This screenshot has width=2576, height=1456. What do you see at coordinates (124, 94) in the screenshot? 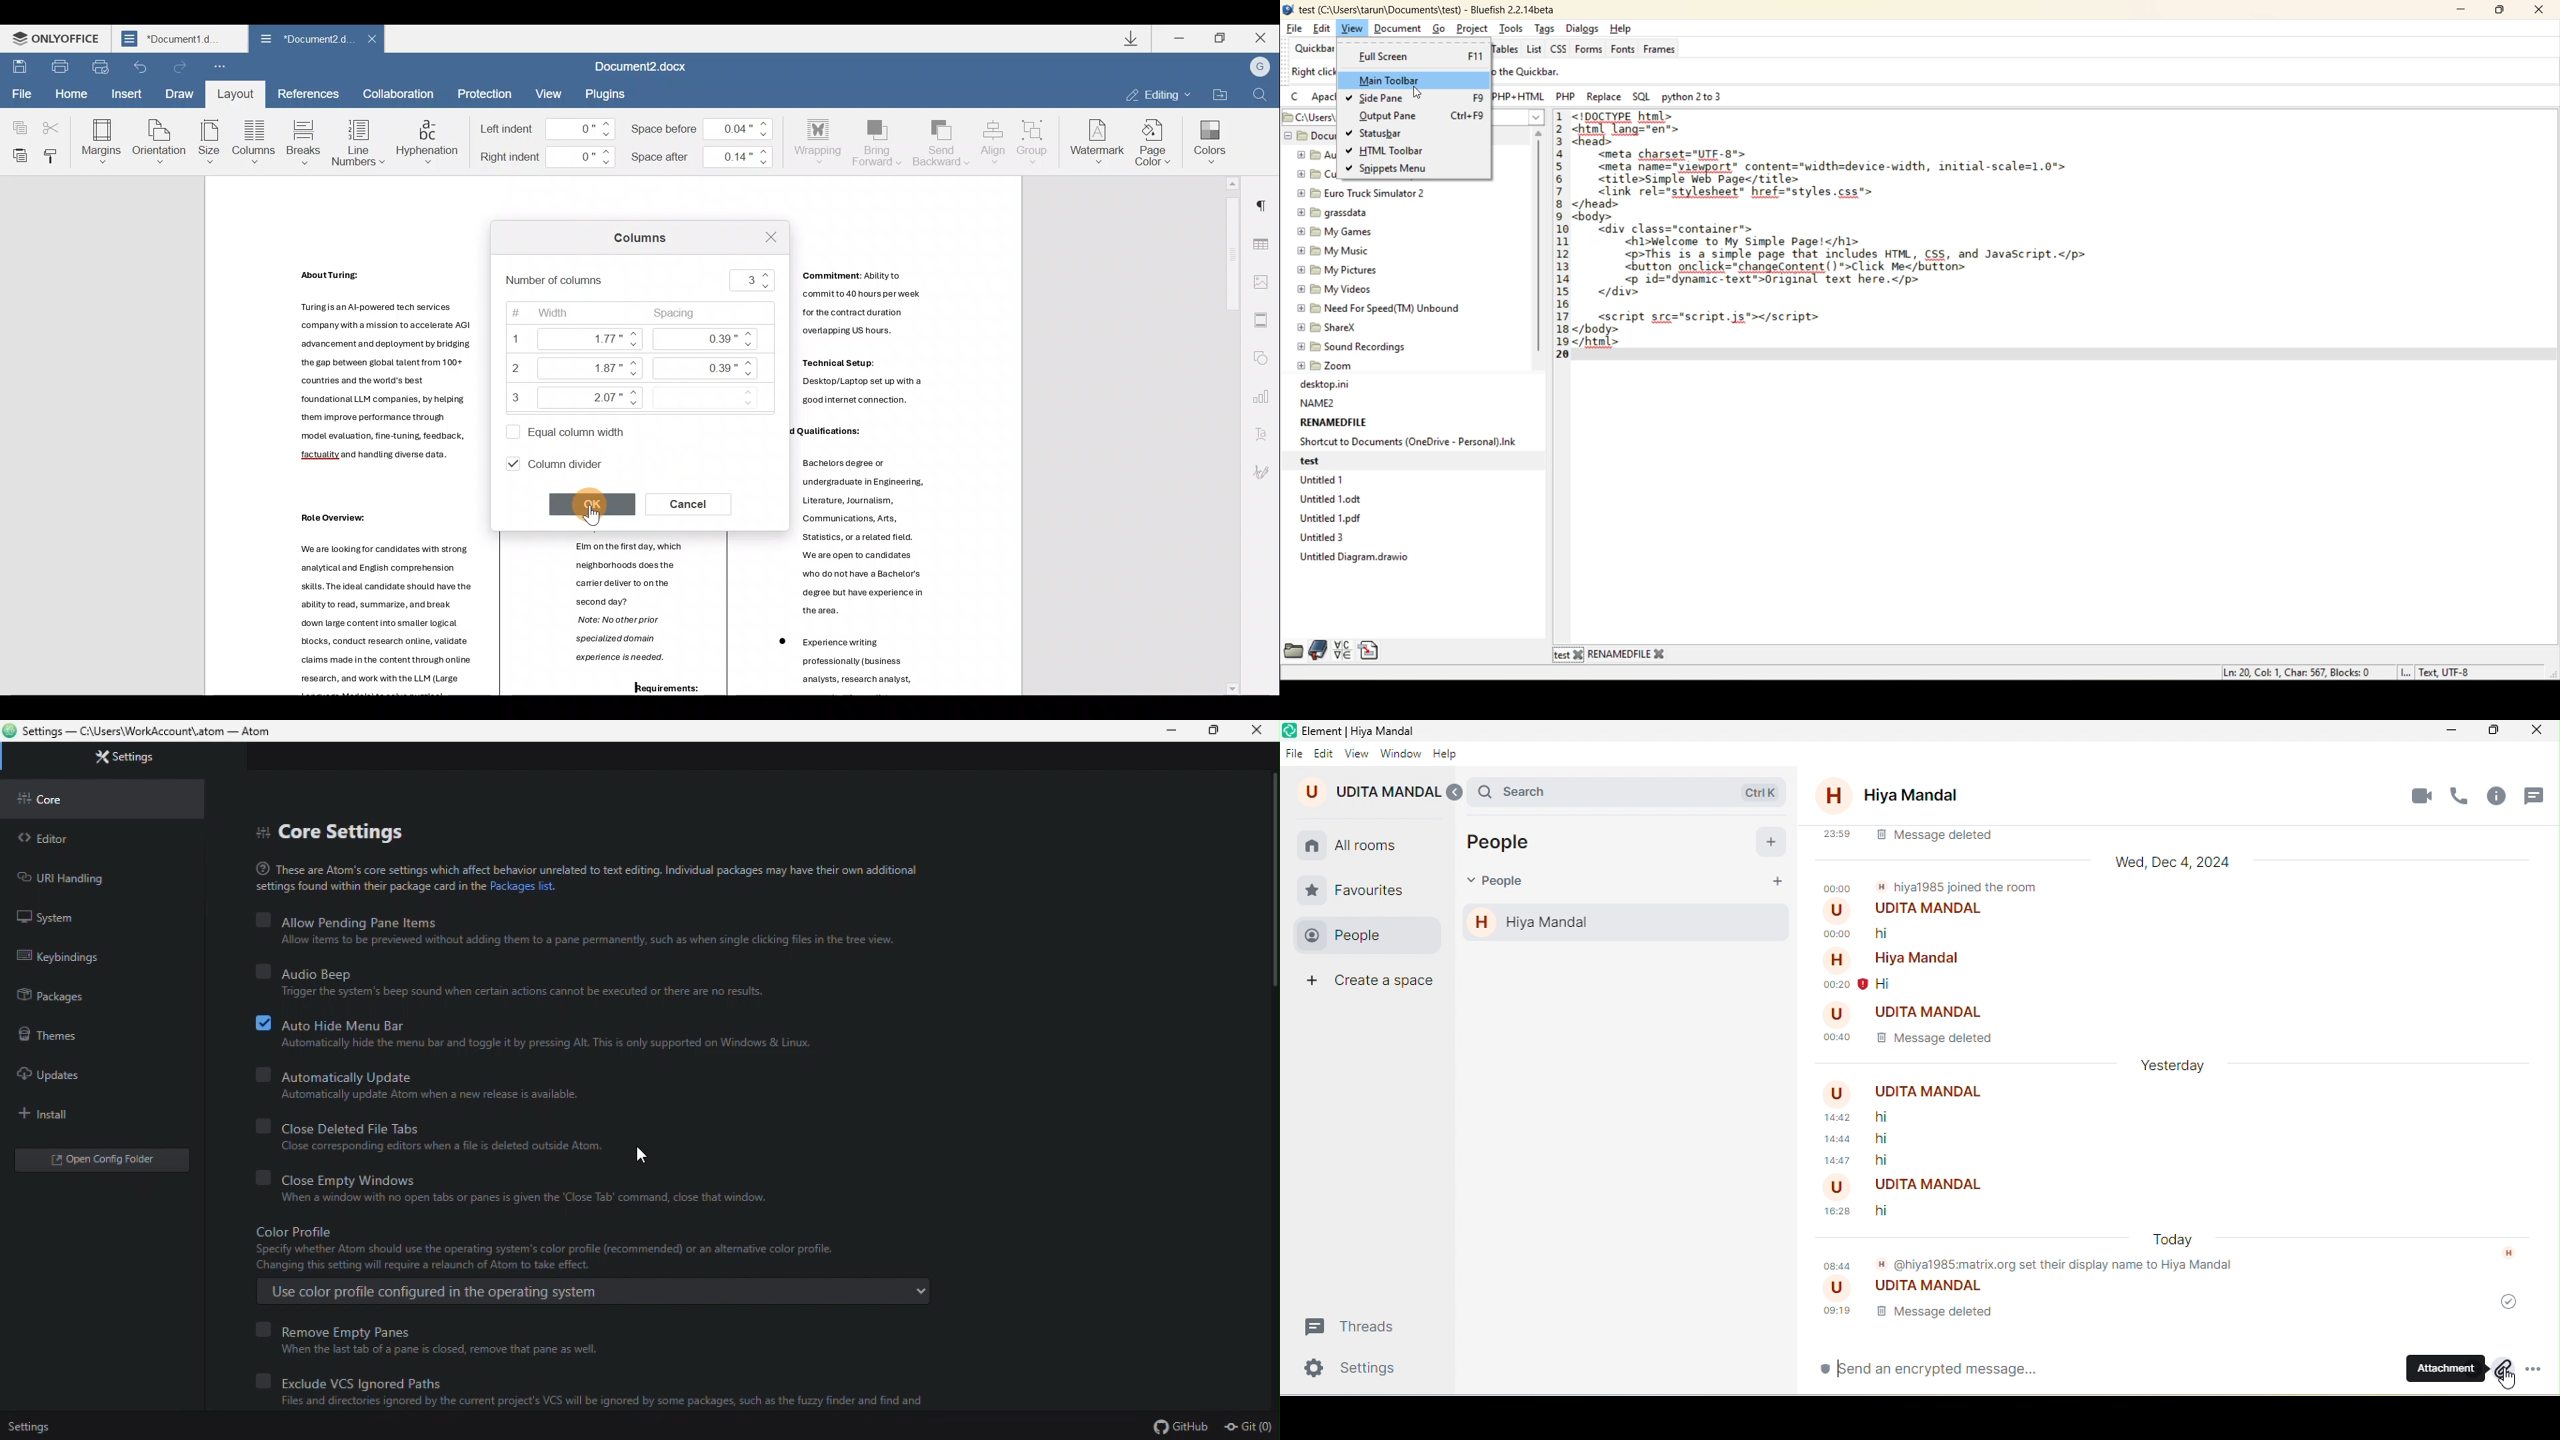
I see `Insert` at bounding box center [124, 94].